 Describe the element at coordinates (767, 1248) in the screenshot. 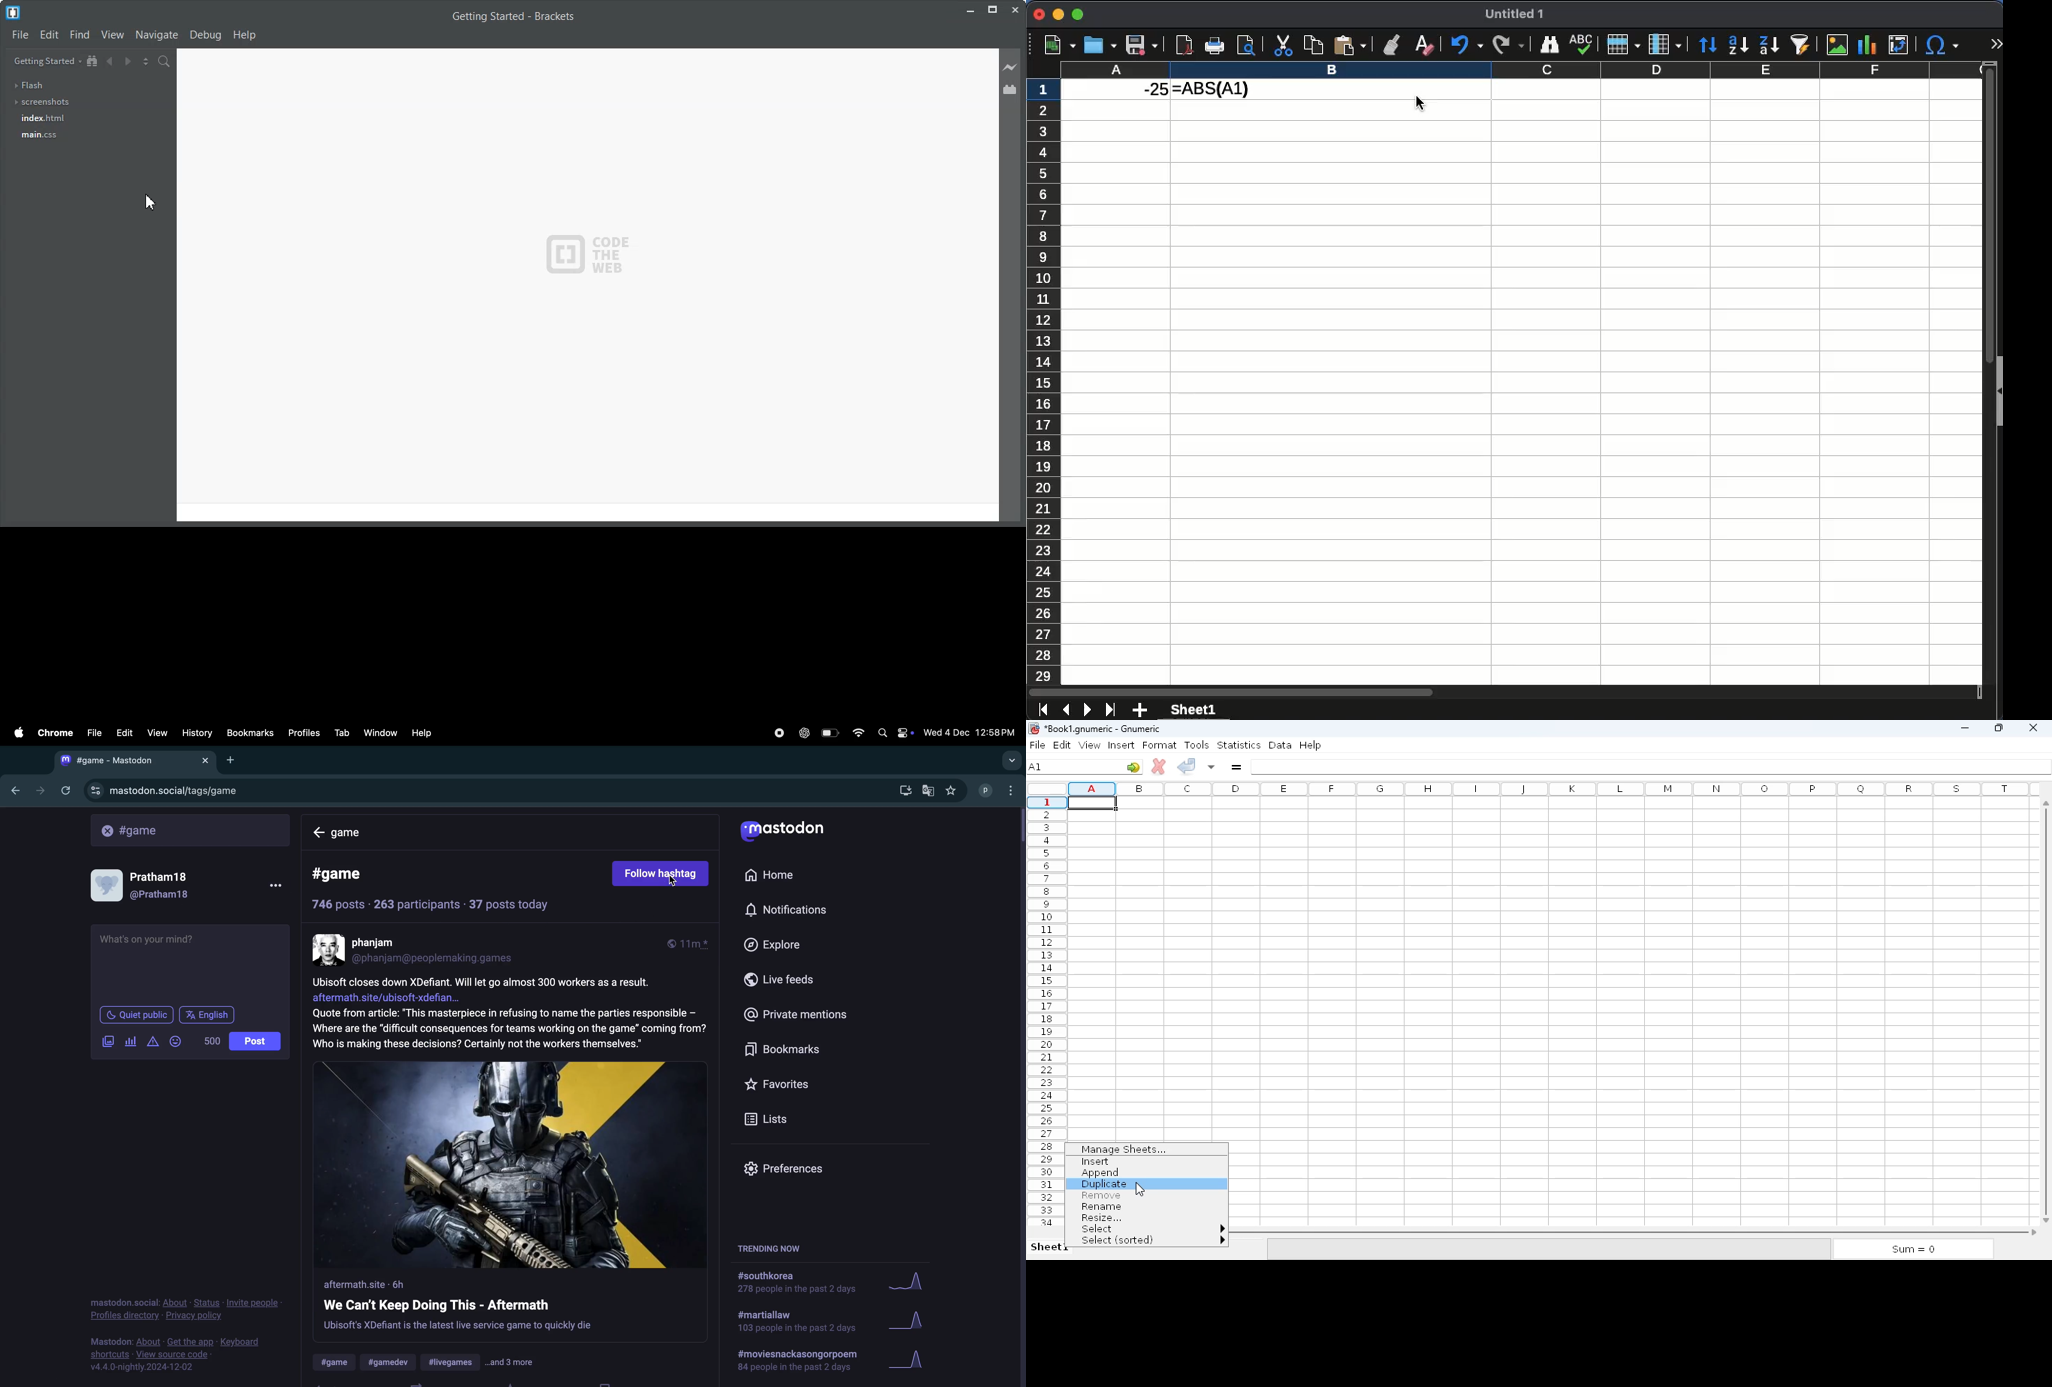

I see `trending now` at that location.